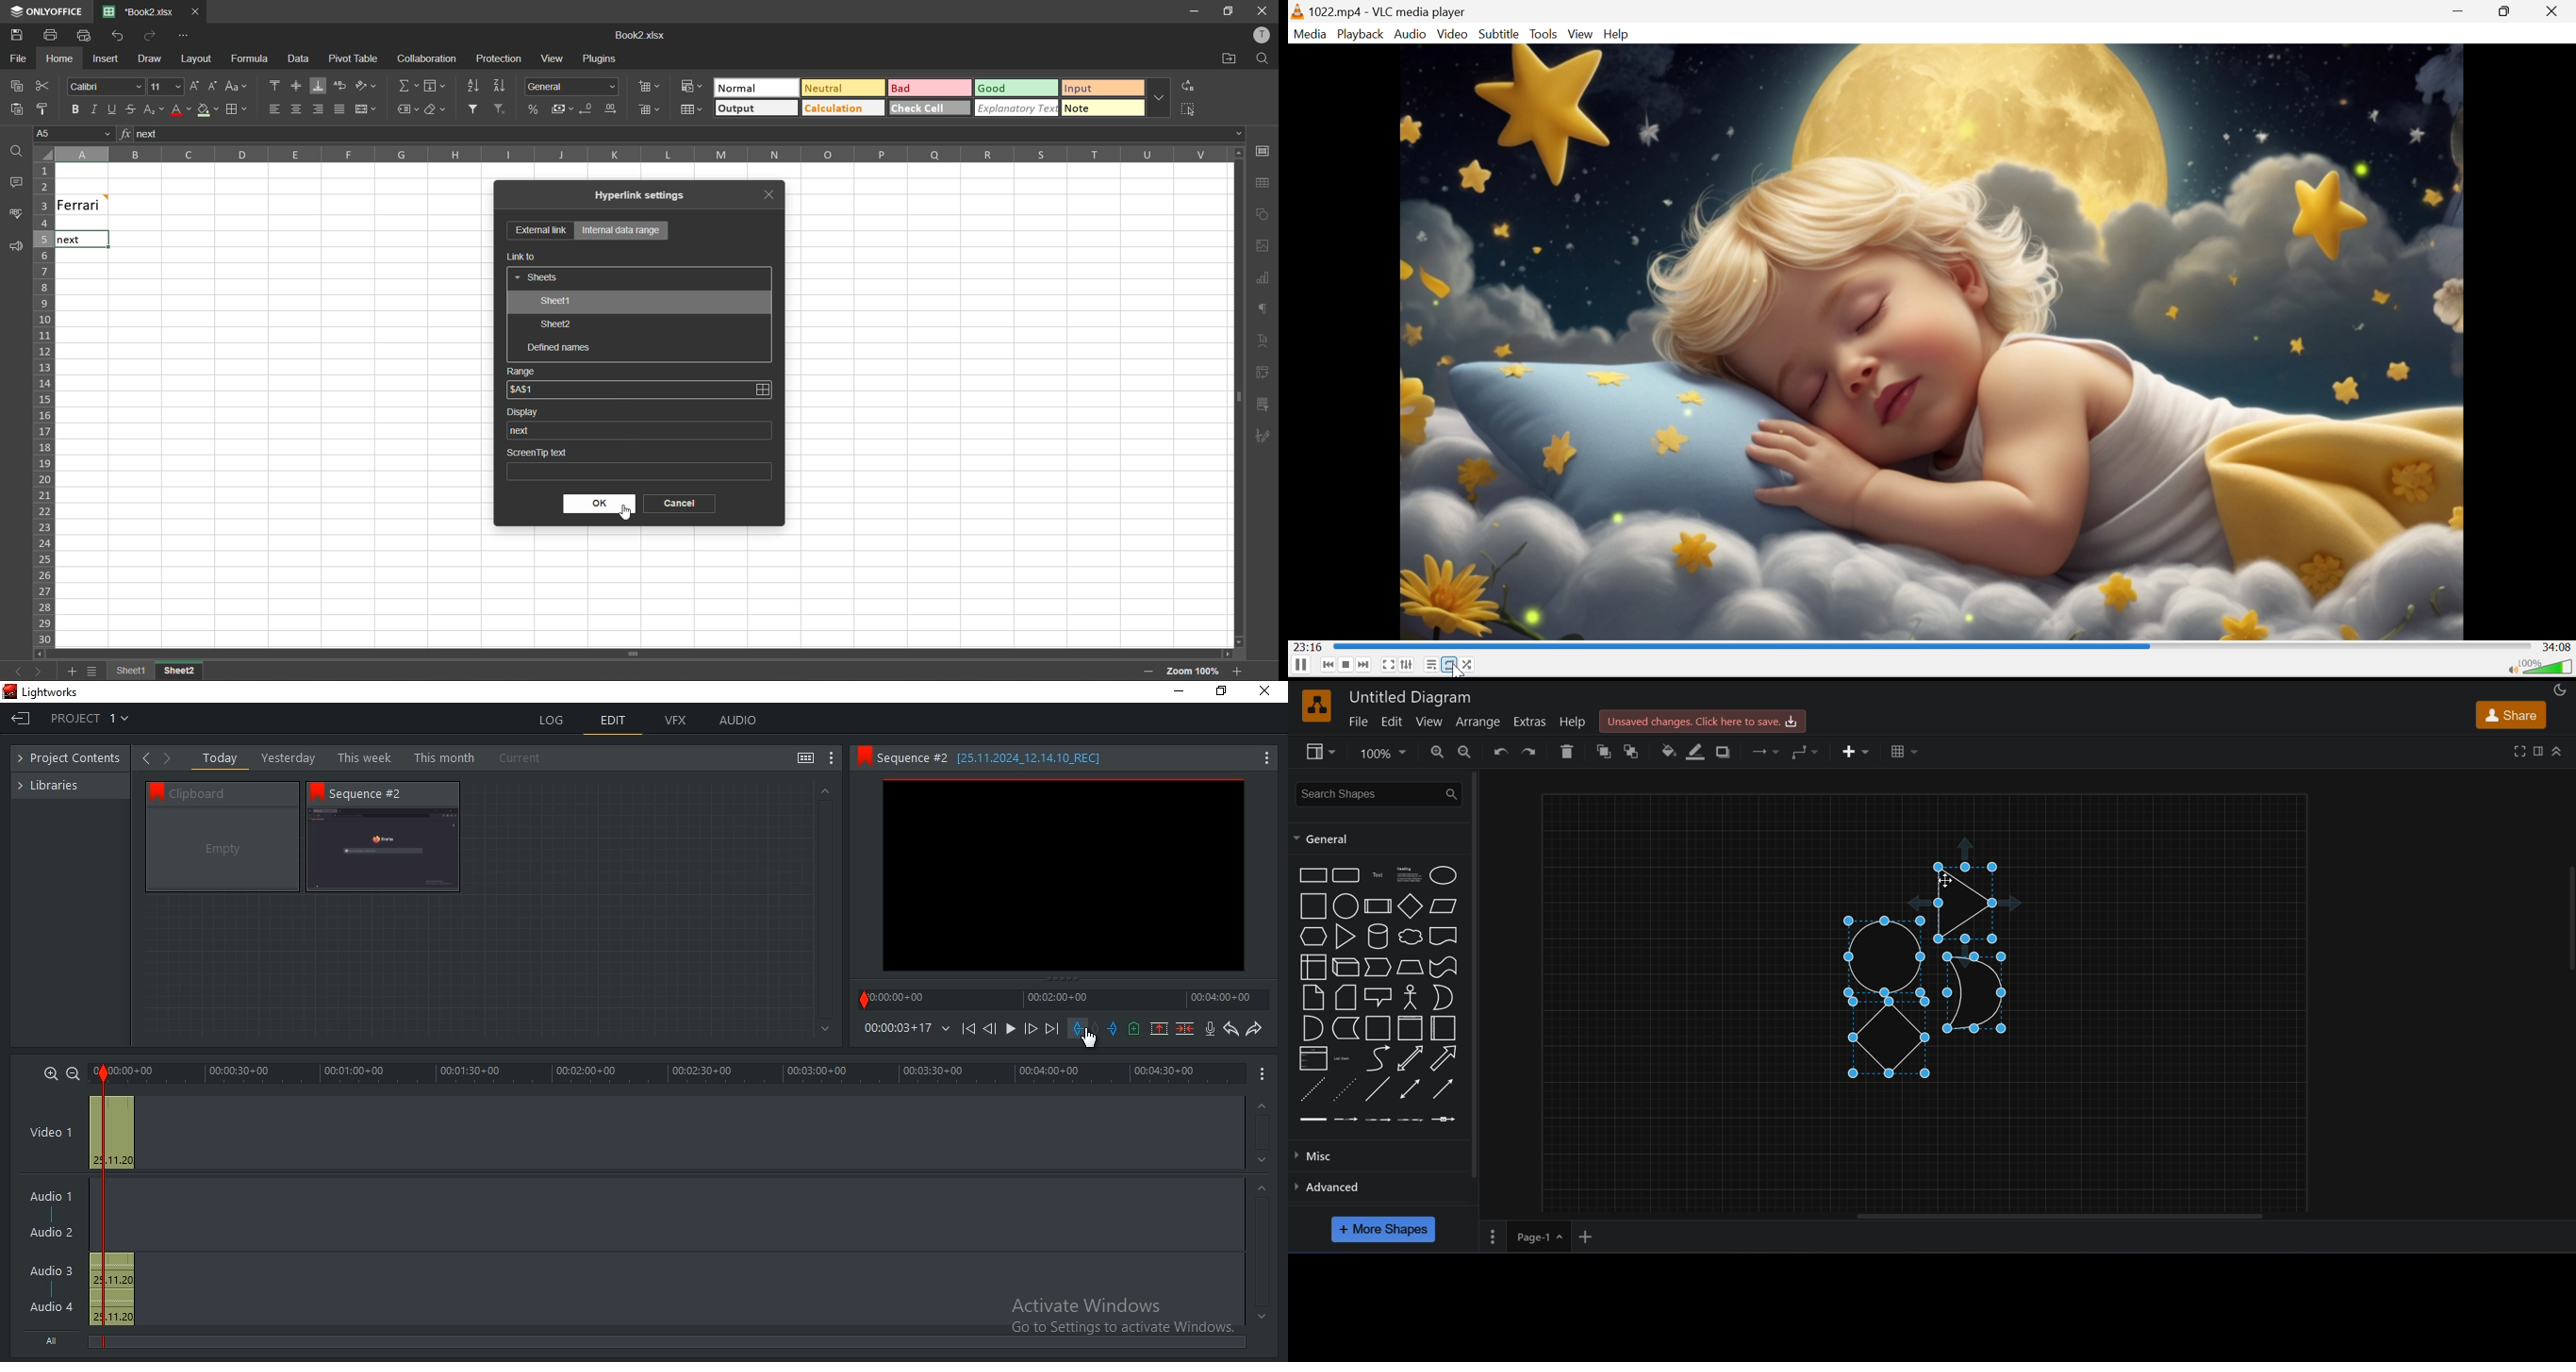 Image resolution: width=2576 pixels, height=1372 pixels. What do you see at coordinates (1466, 751) in the screenshot?
I see `zoom out` at bounding box center [1466, 751].